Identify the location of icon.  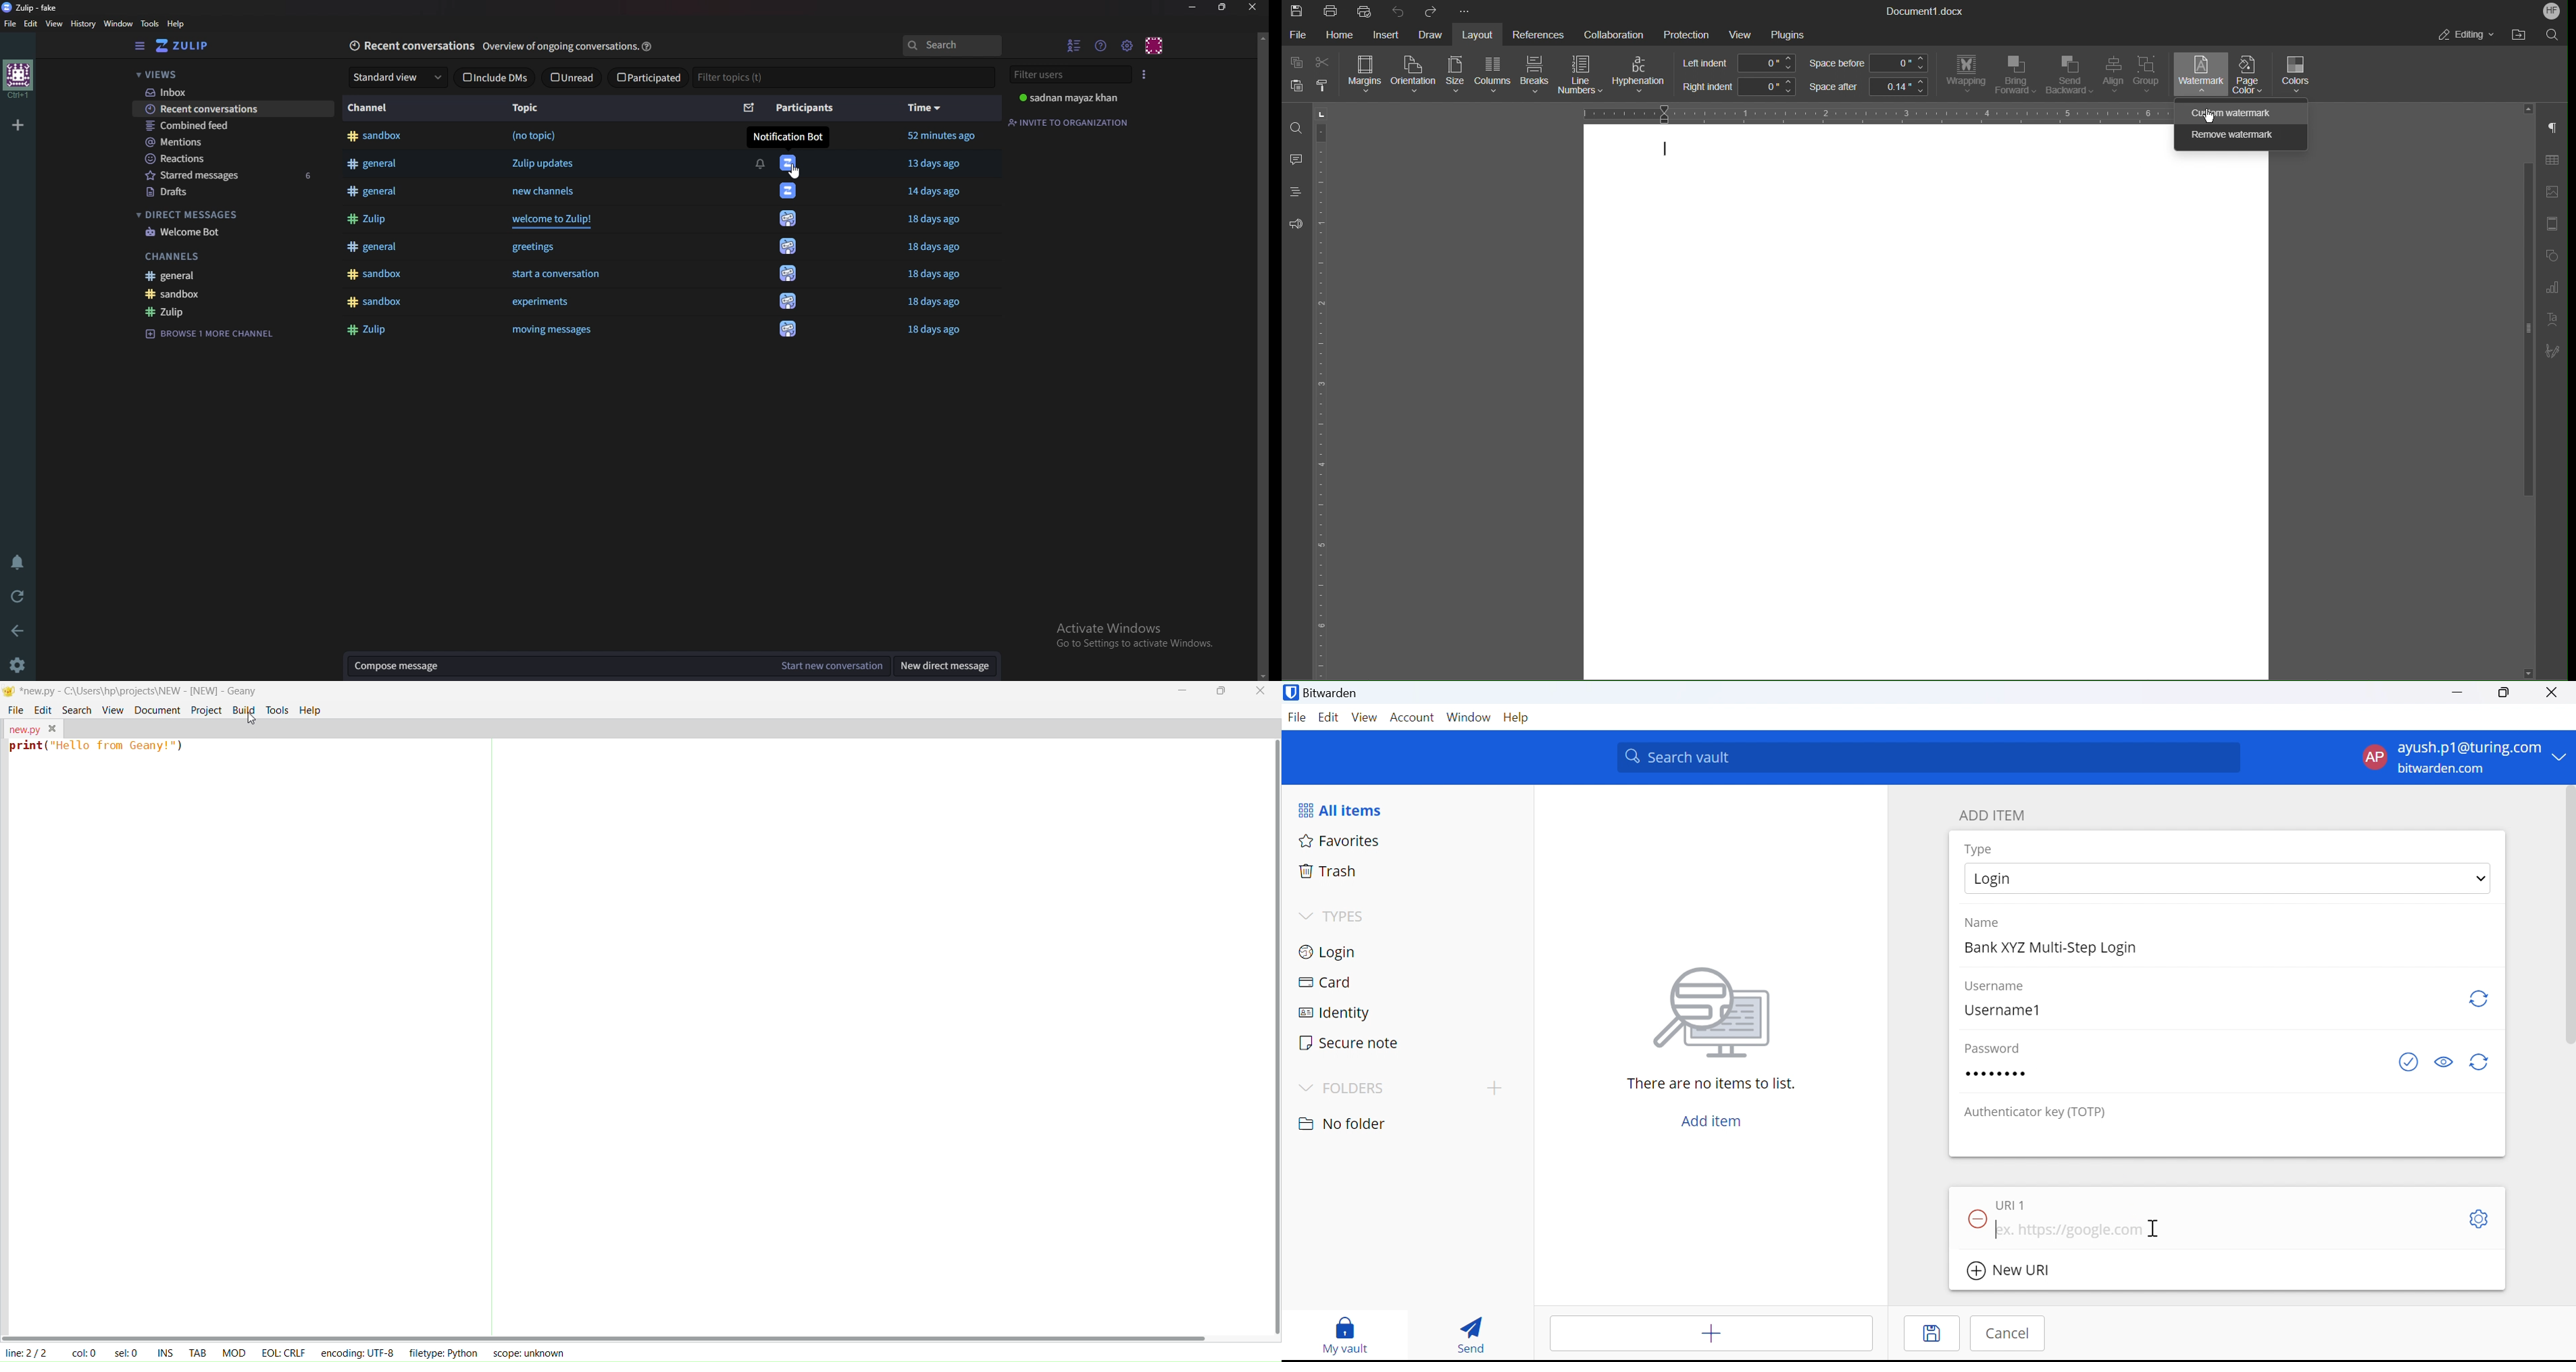
(787, 221).